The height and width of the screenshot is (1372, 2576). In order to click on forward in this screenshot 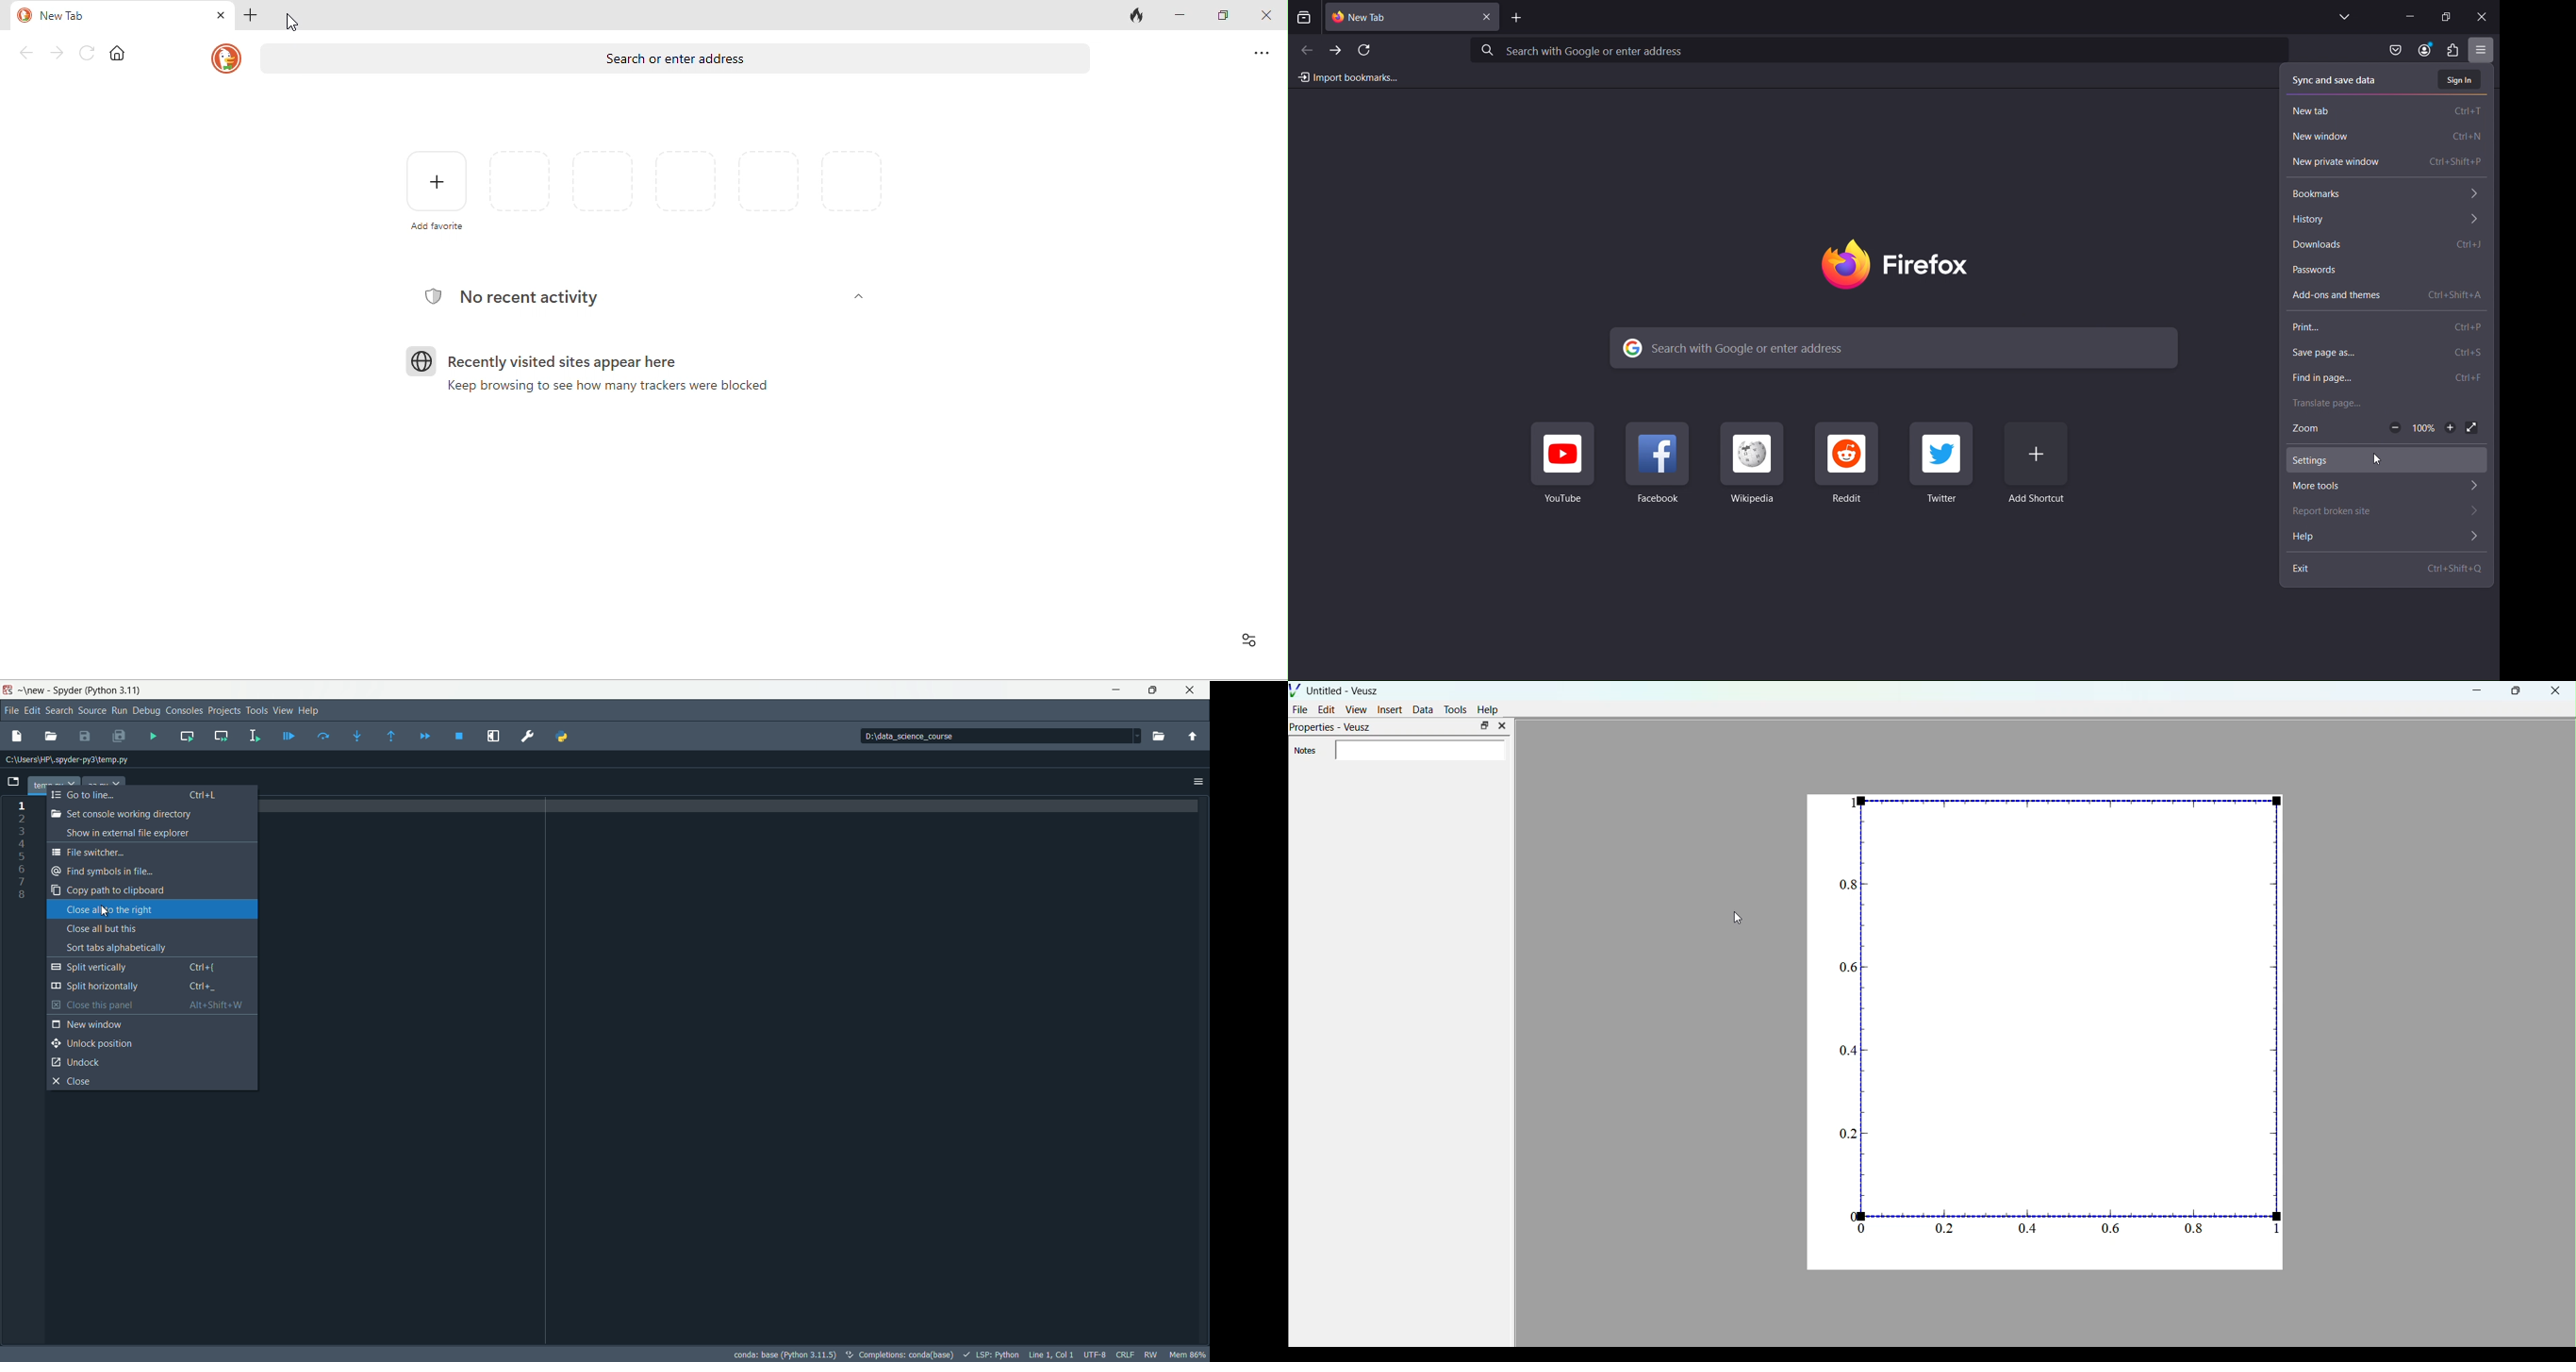, I will do `click(57, 54)`.